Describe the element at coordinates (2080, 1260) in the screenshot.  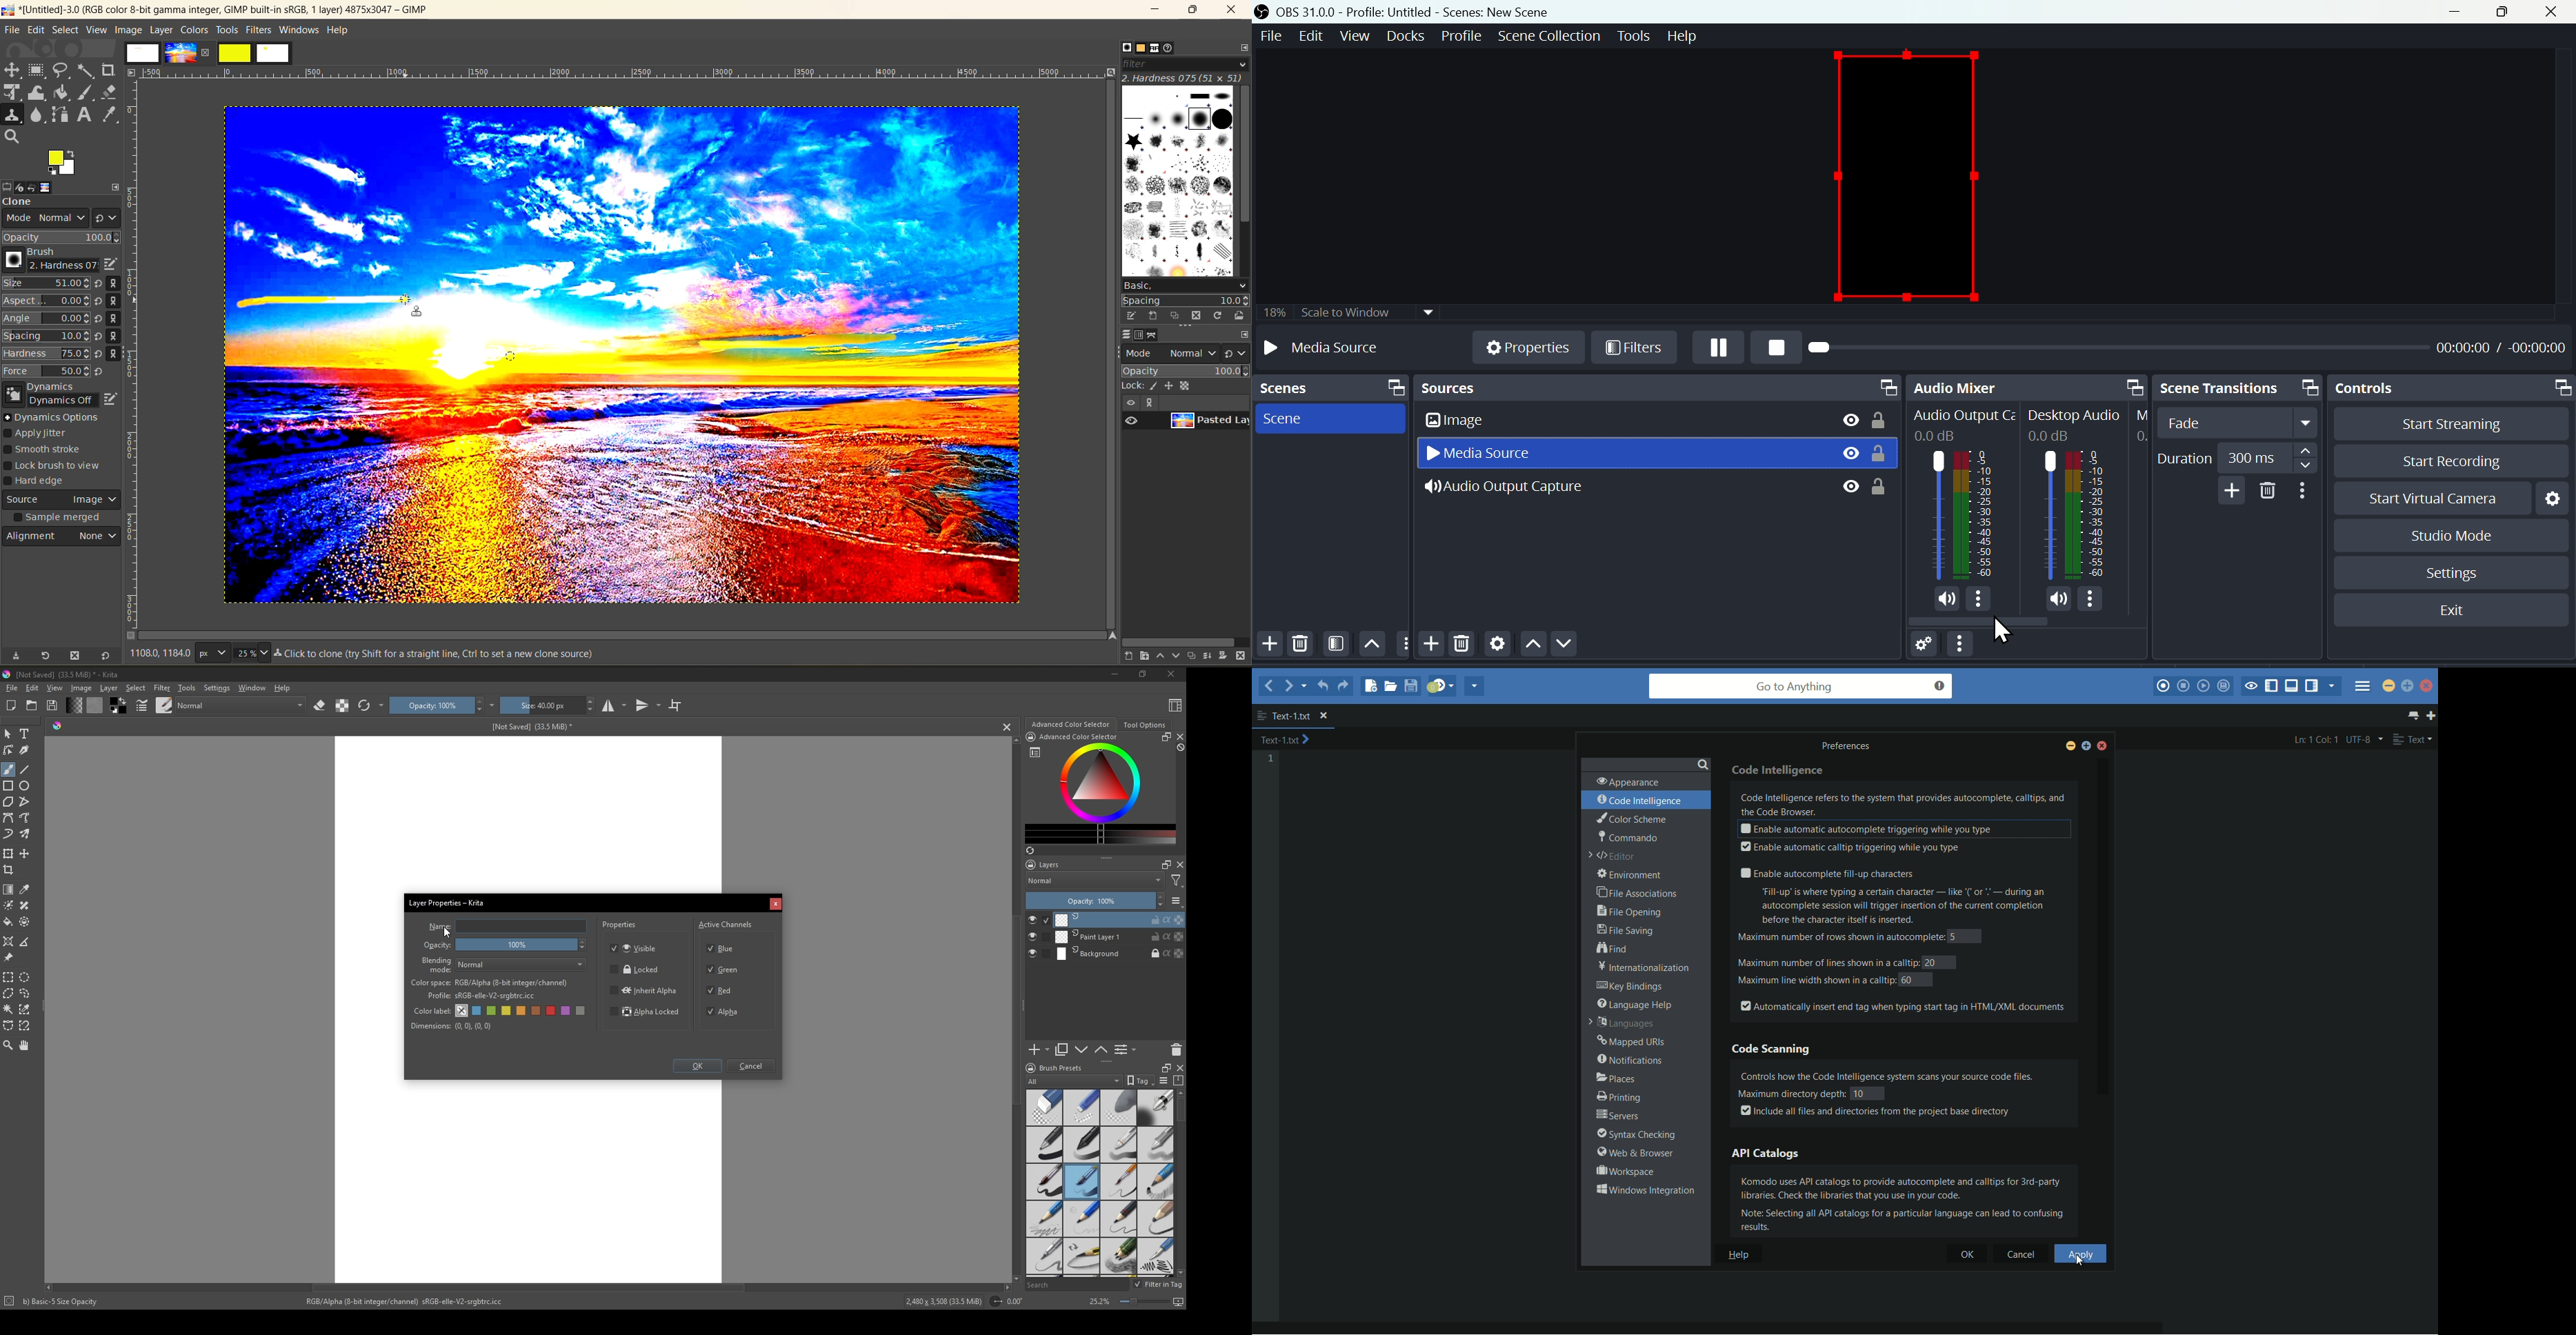
I see `cursor` at that location.